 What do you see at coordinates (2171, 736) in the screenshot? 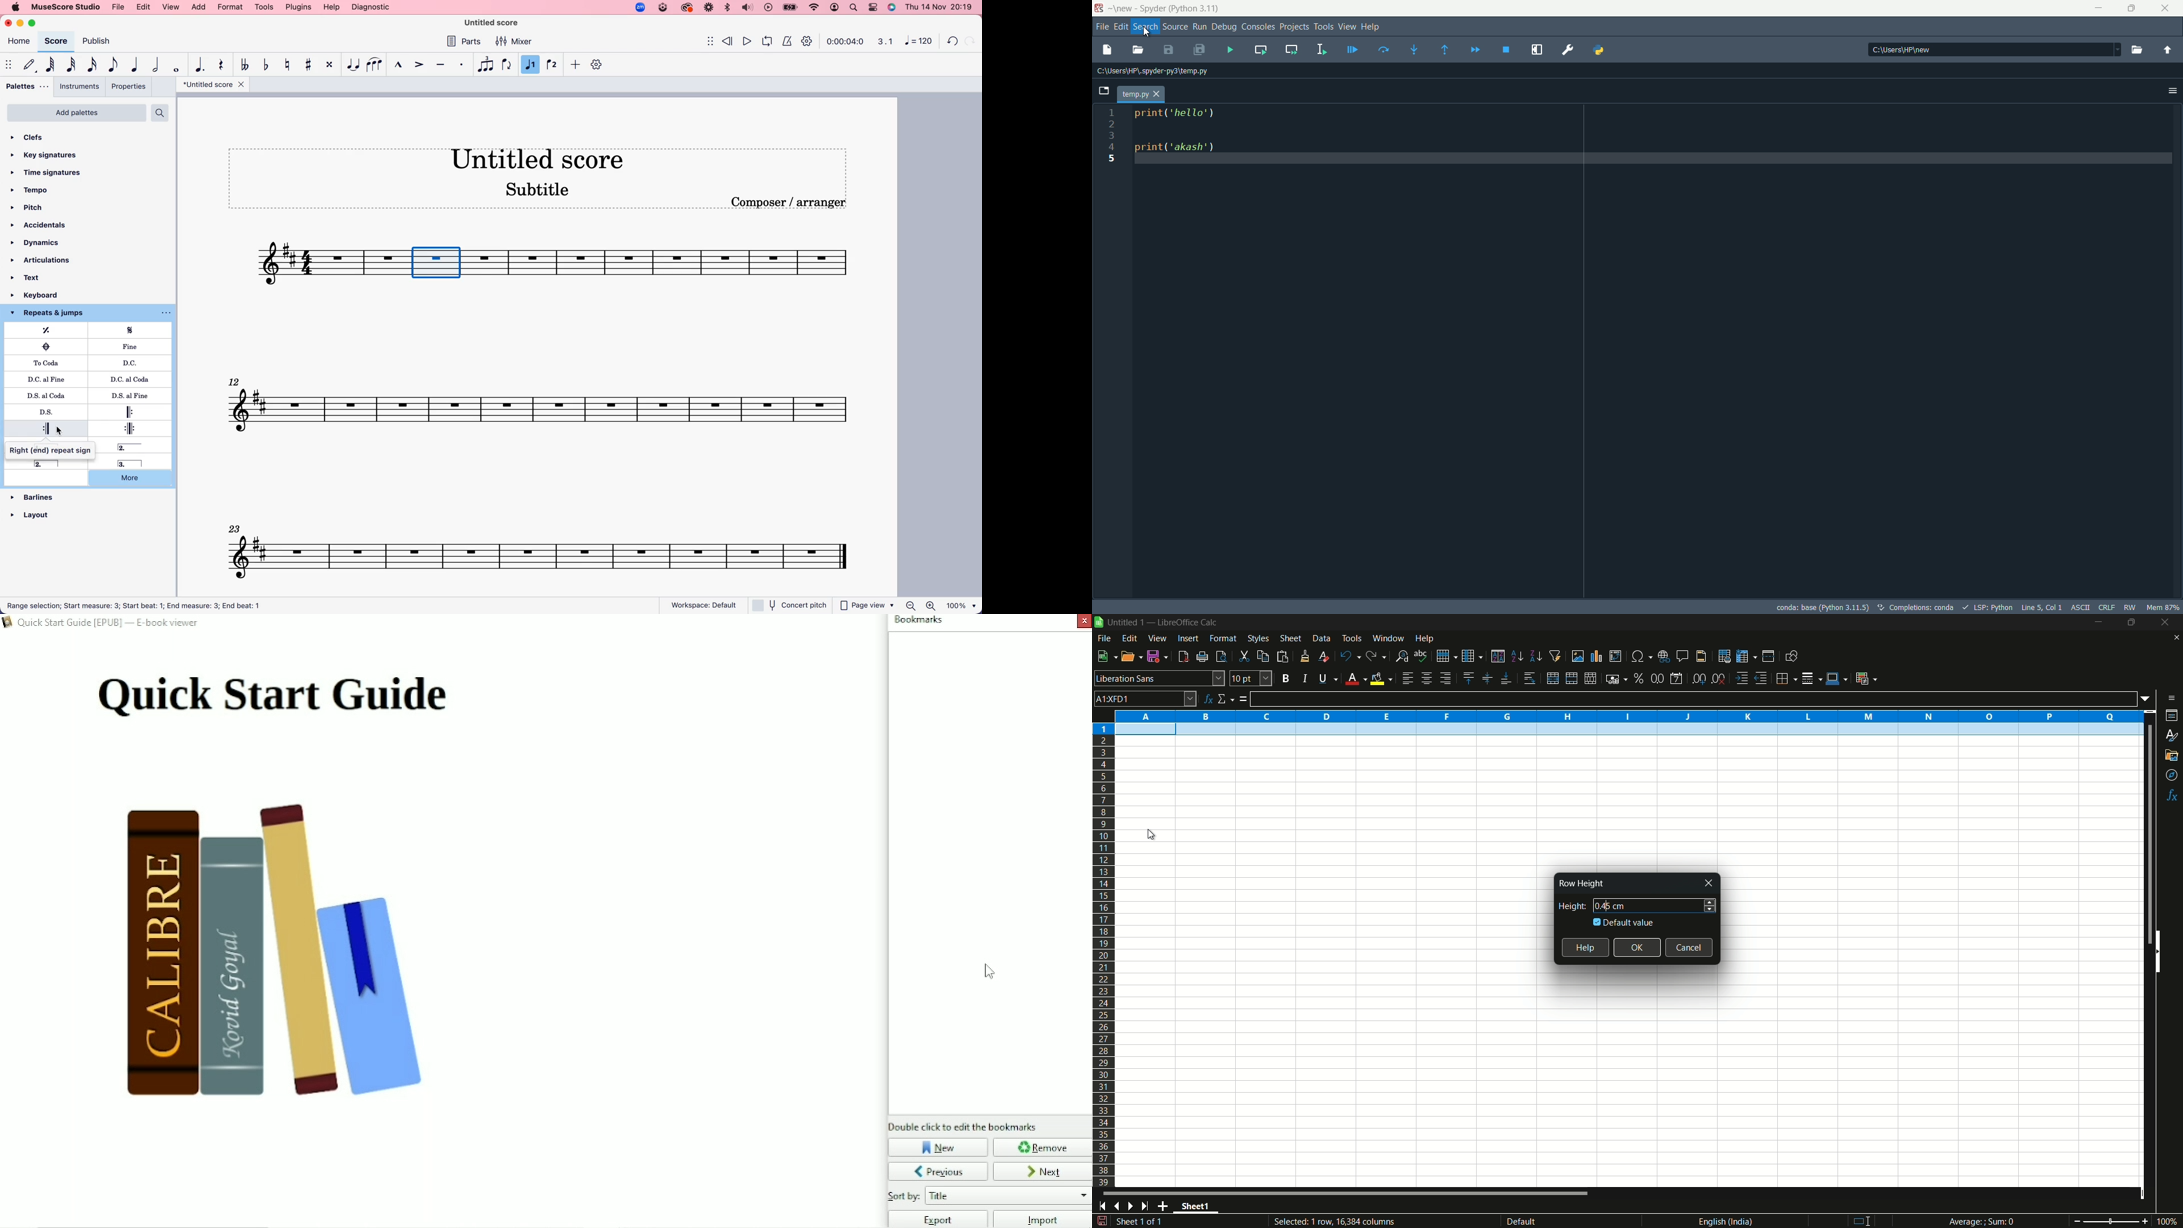
I see `styles` at bounding box center [2171, 736].